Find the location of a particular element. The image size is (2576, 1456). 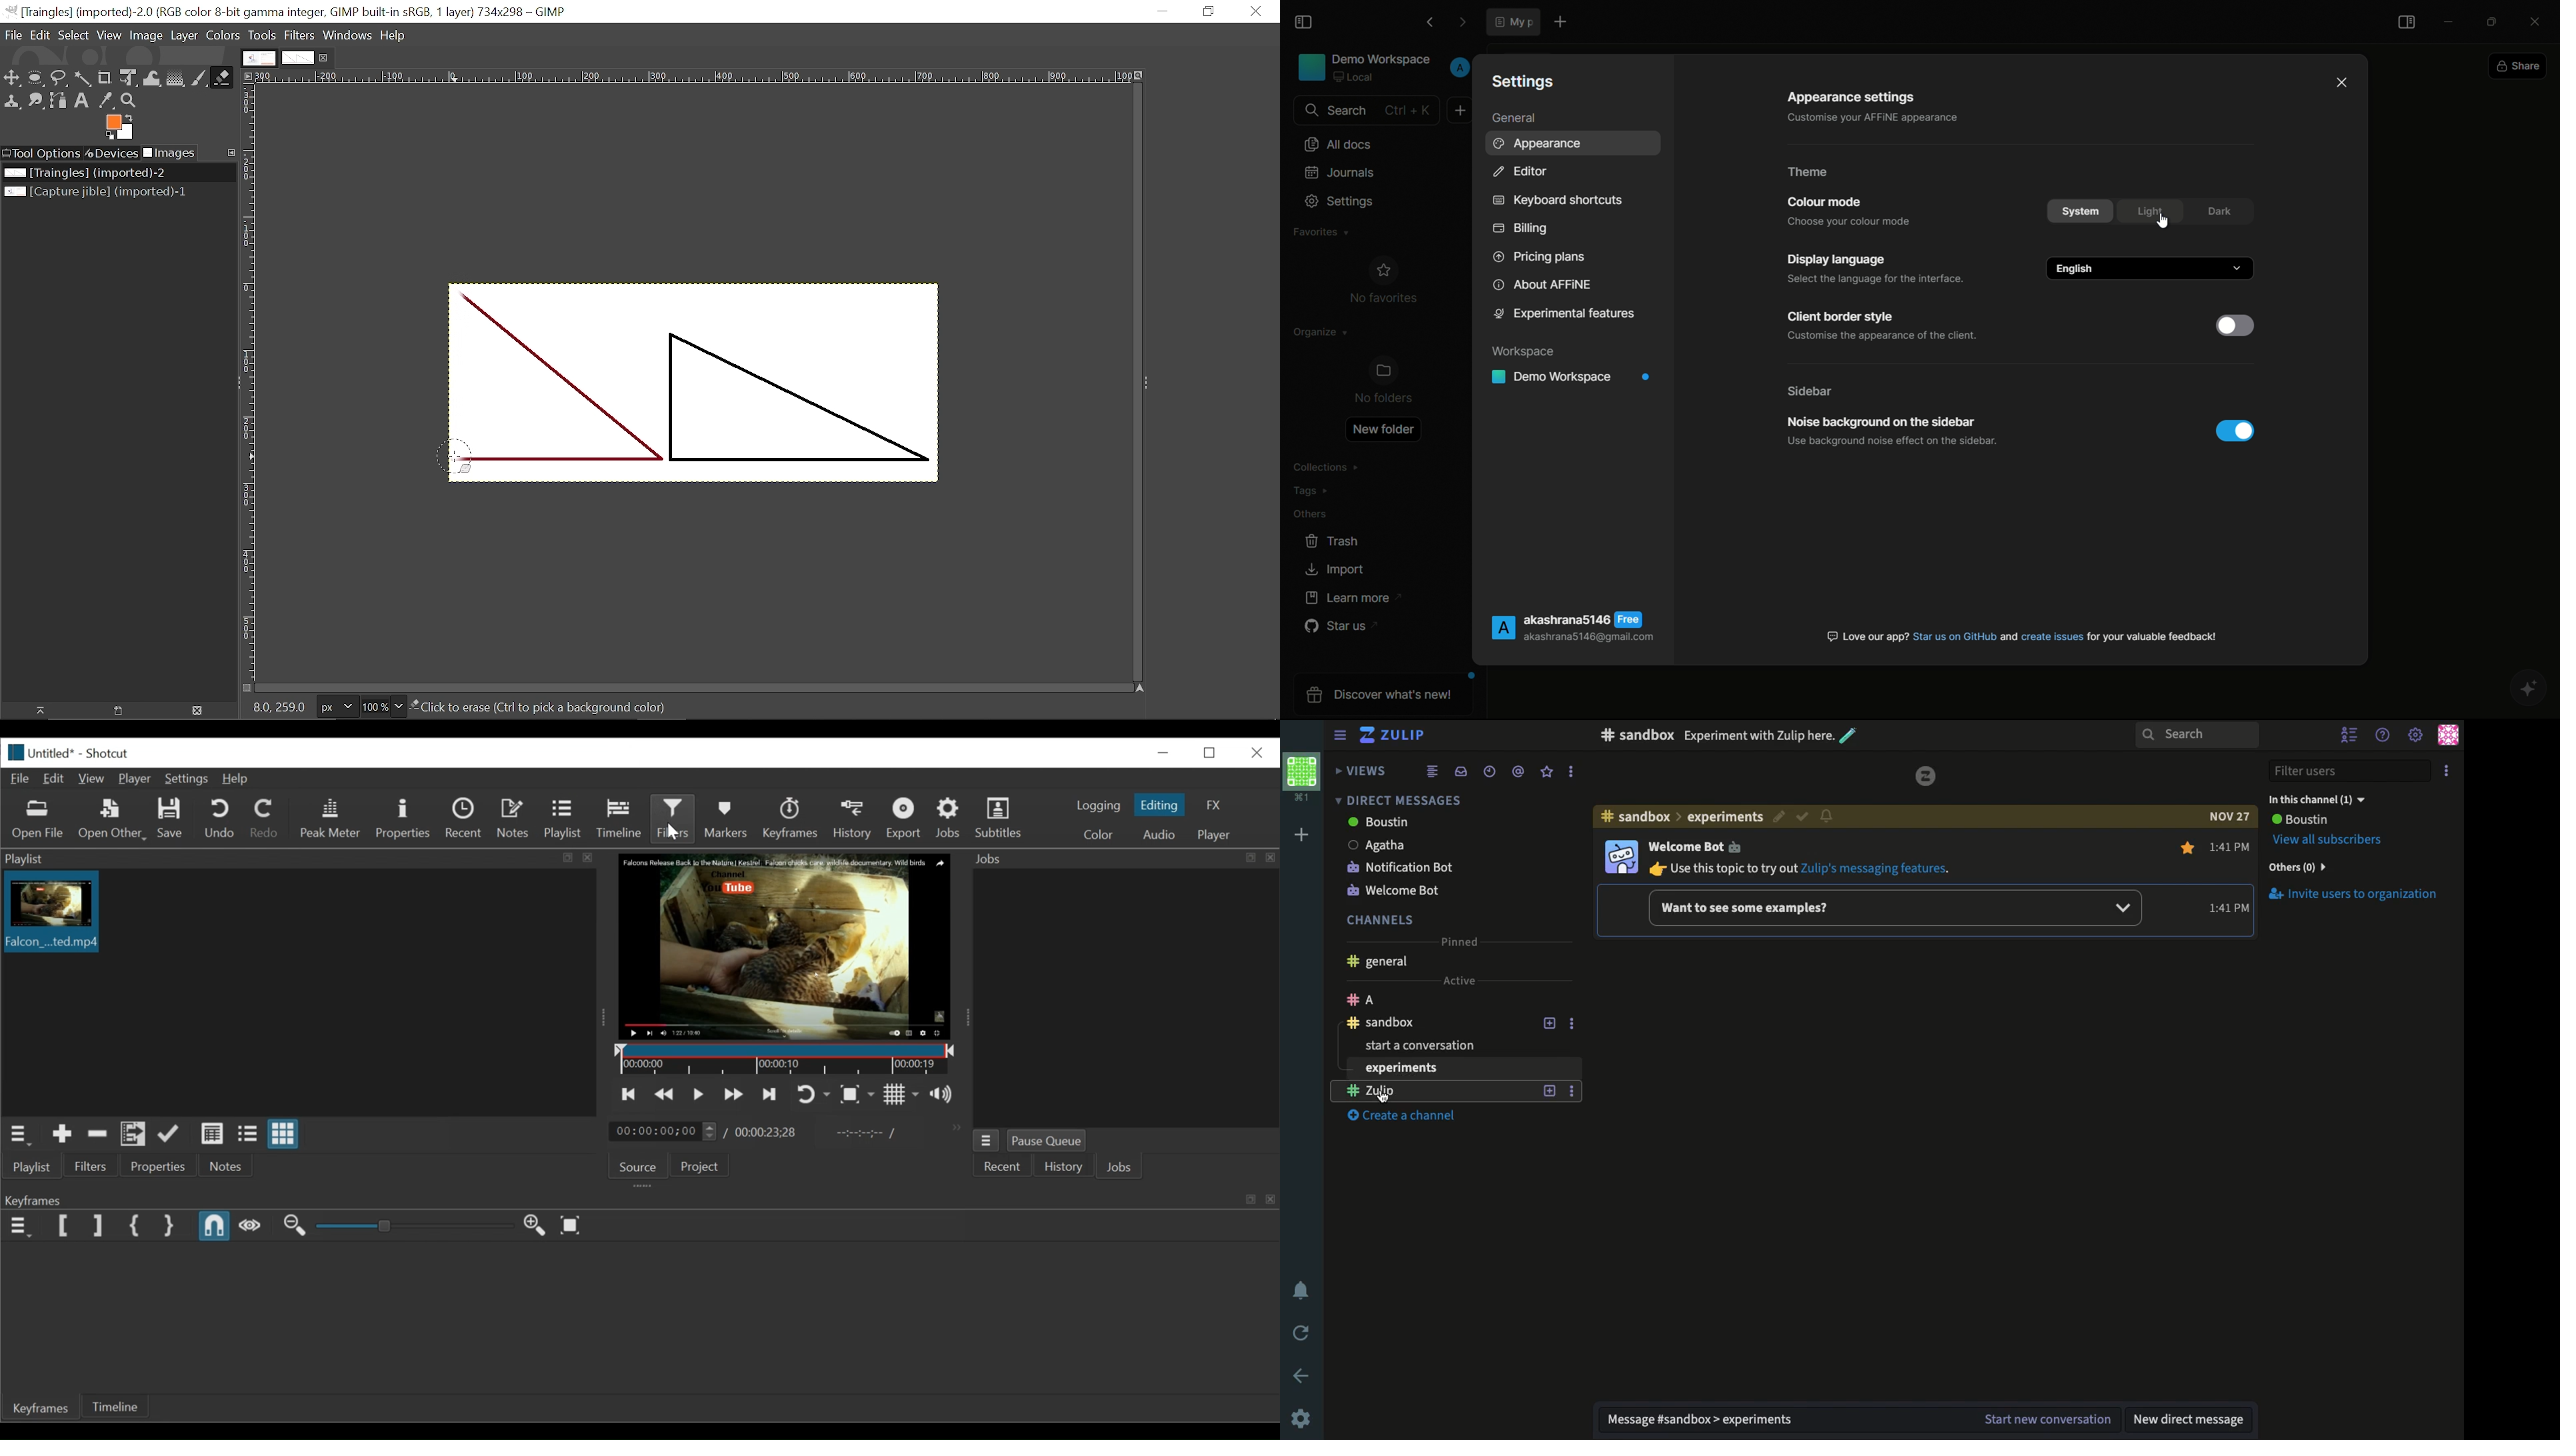

Feed is located at coordinates (1432, 770).